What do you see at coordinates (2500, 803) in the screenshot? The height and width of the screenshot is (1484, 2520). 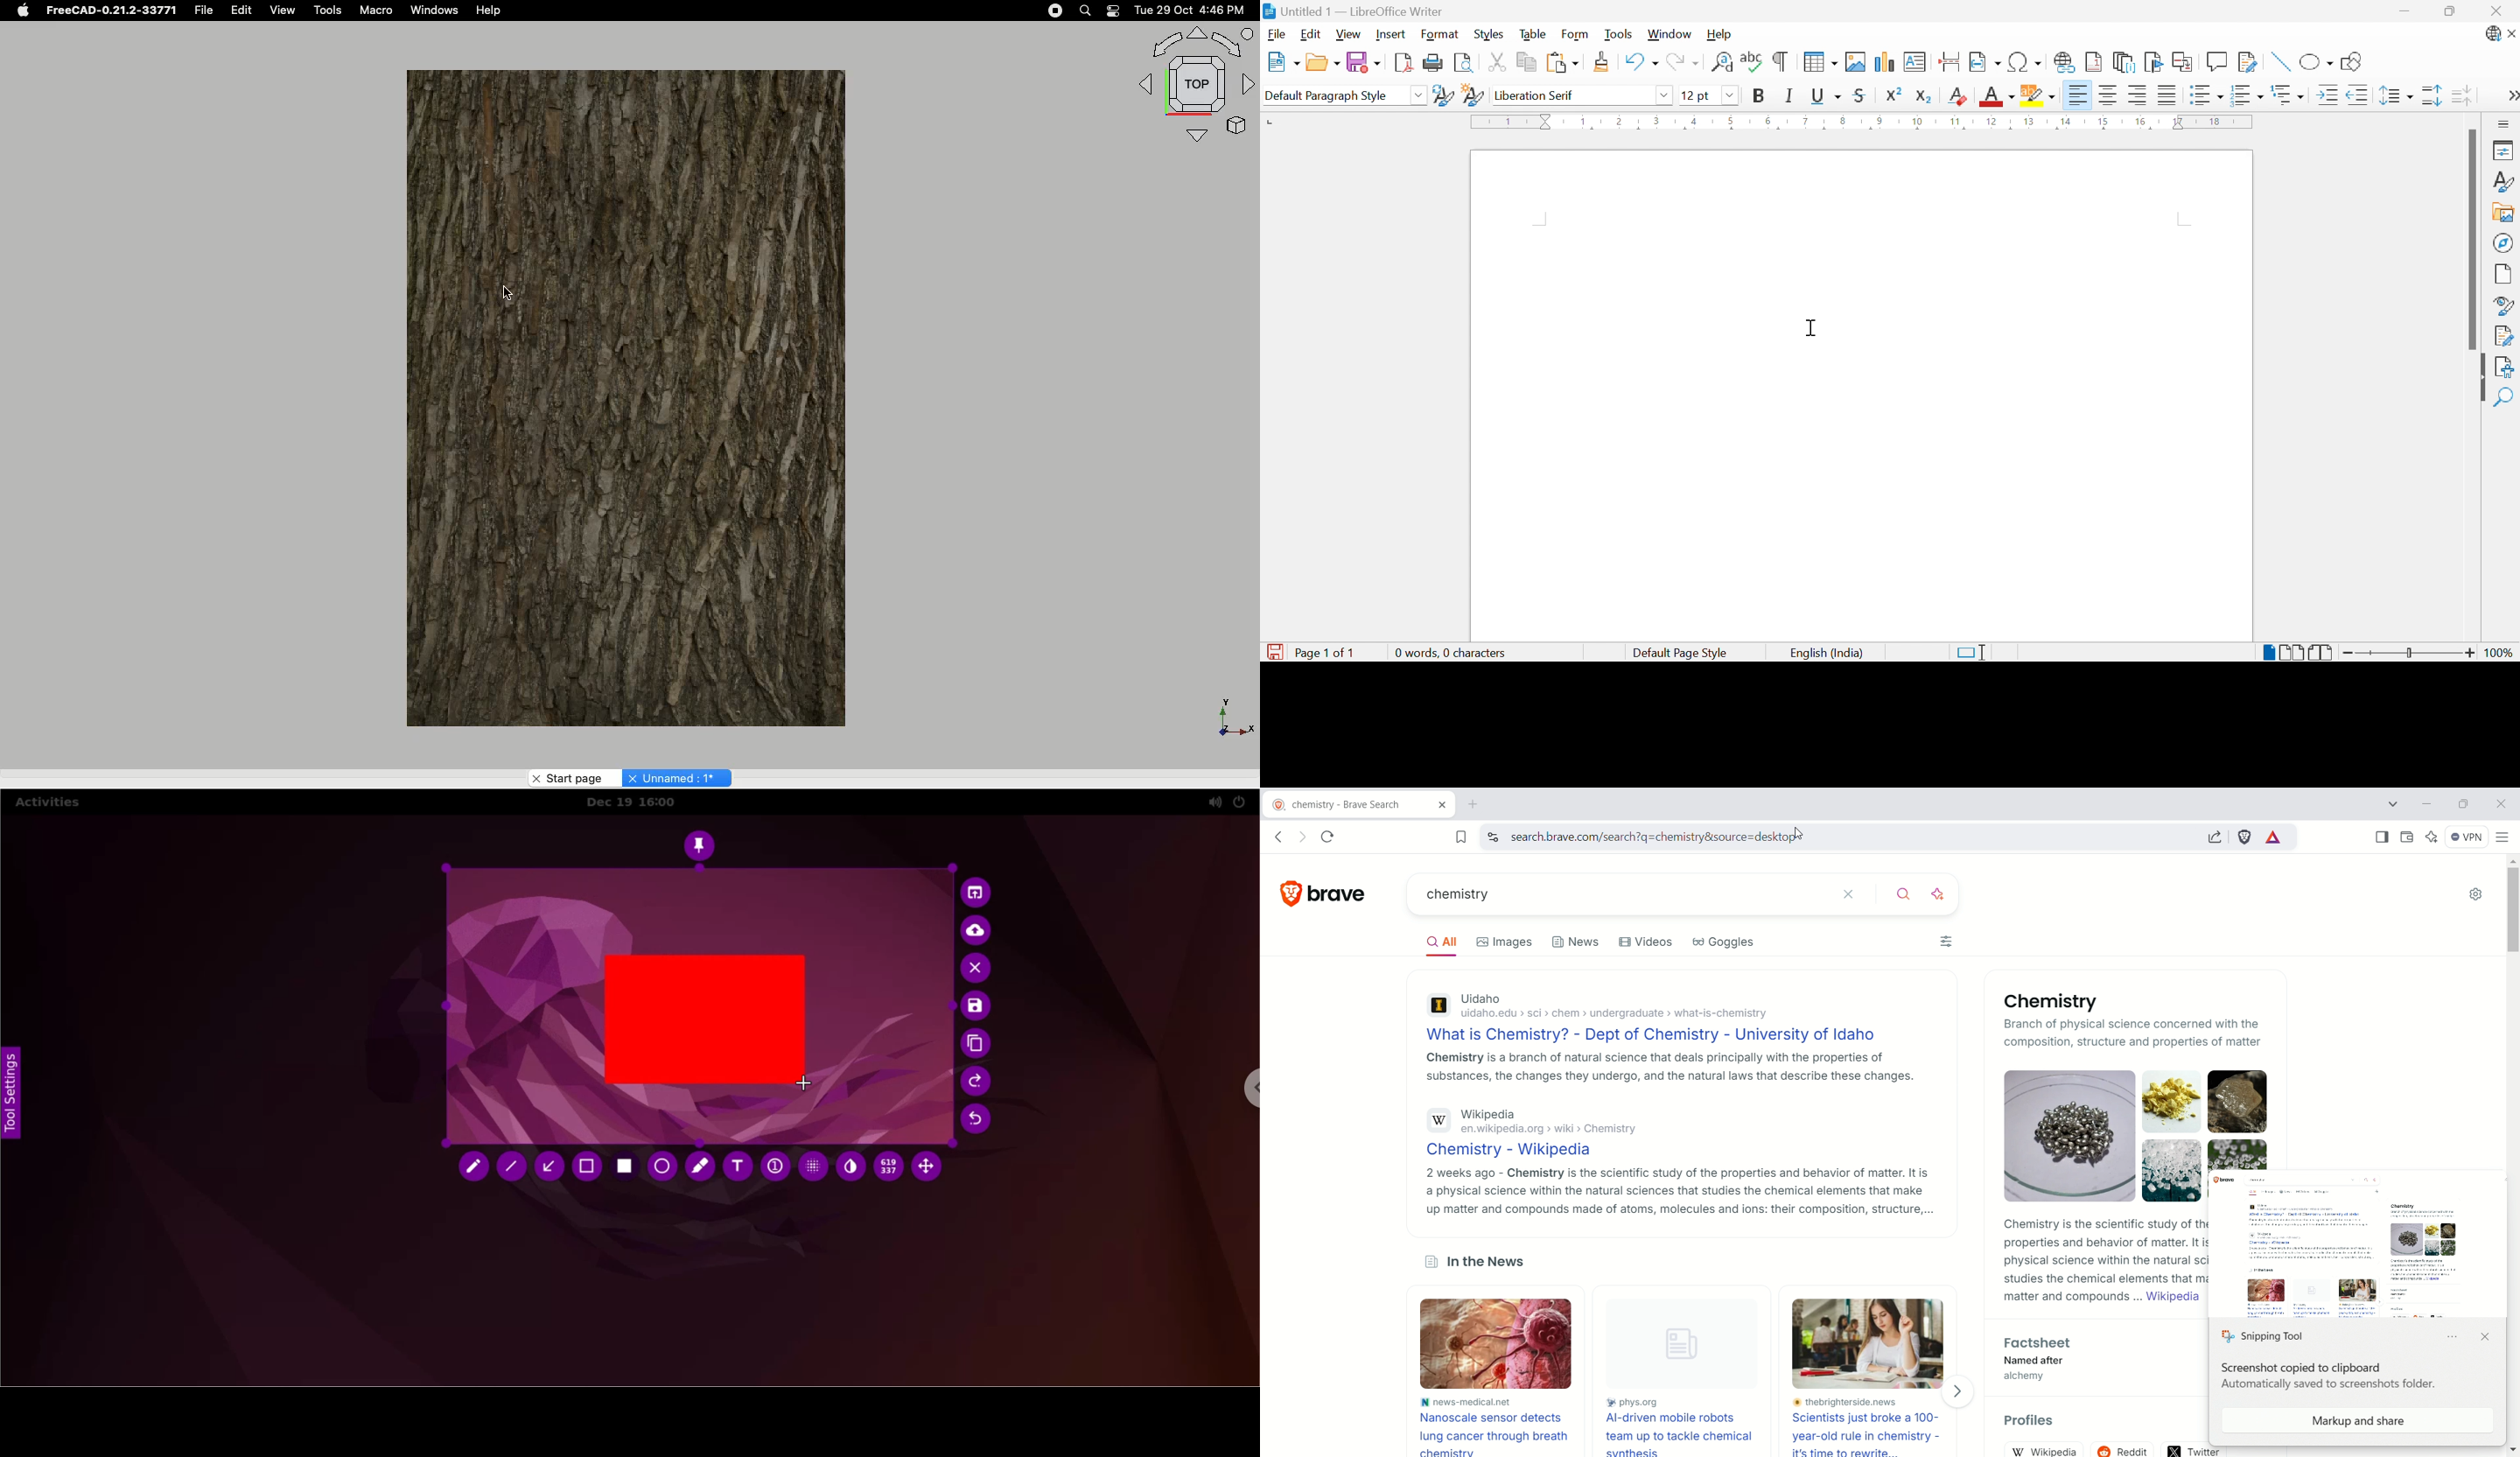 I see `close` at bounding box center [2500, 803].